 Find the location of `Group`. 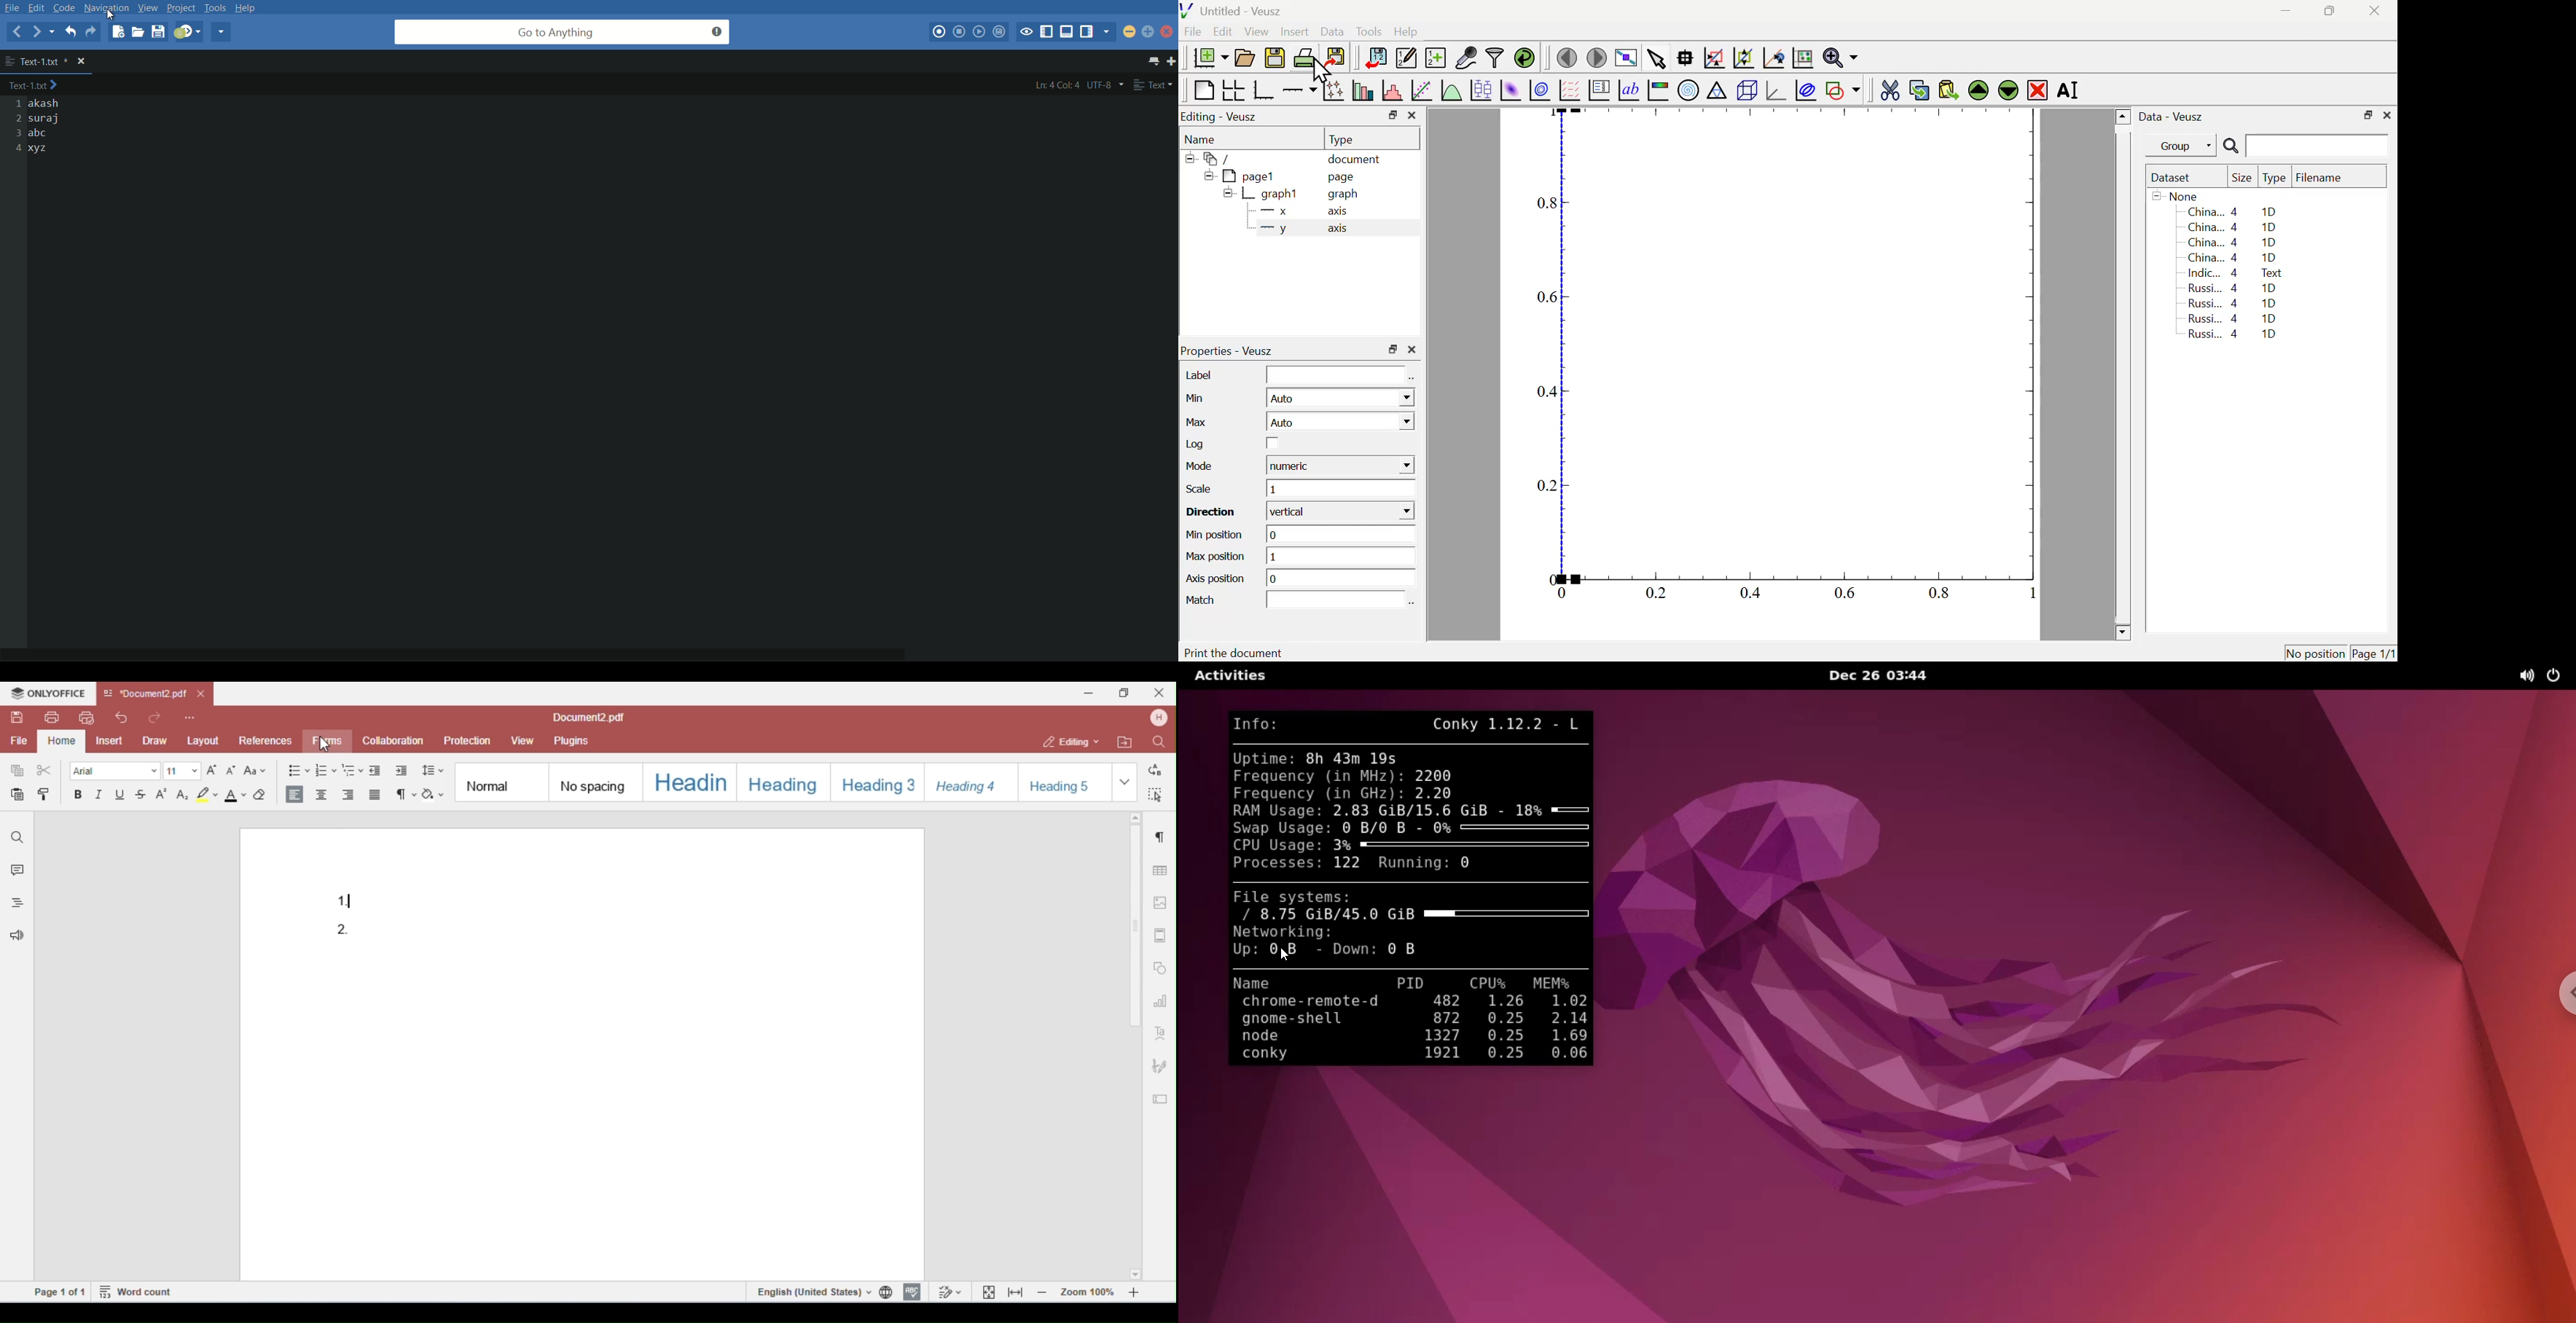

Group is located at coordinates (2185, 147).